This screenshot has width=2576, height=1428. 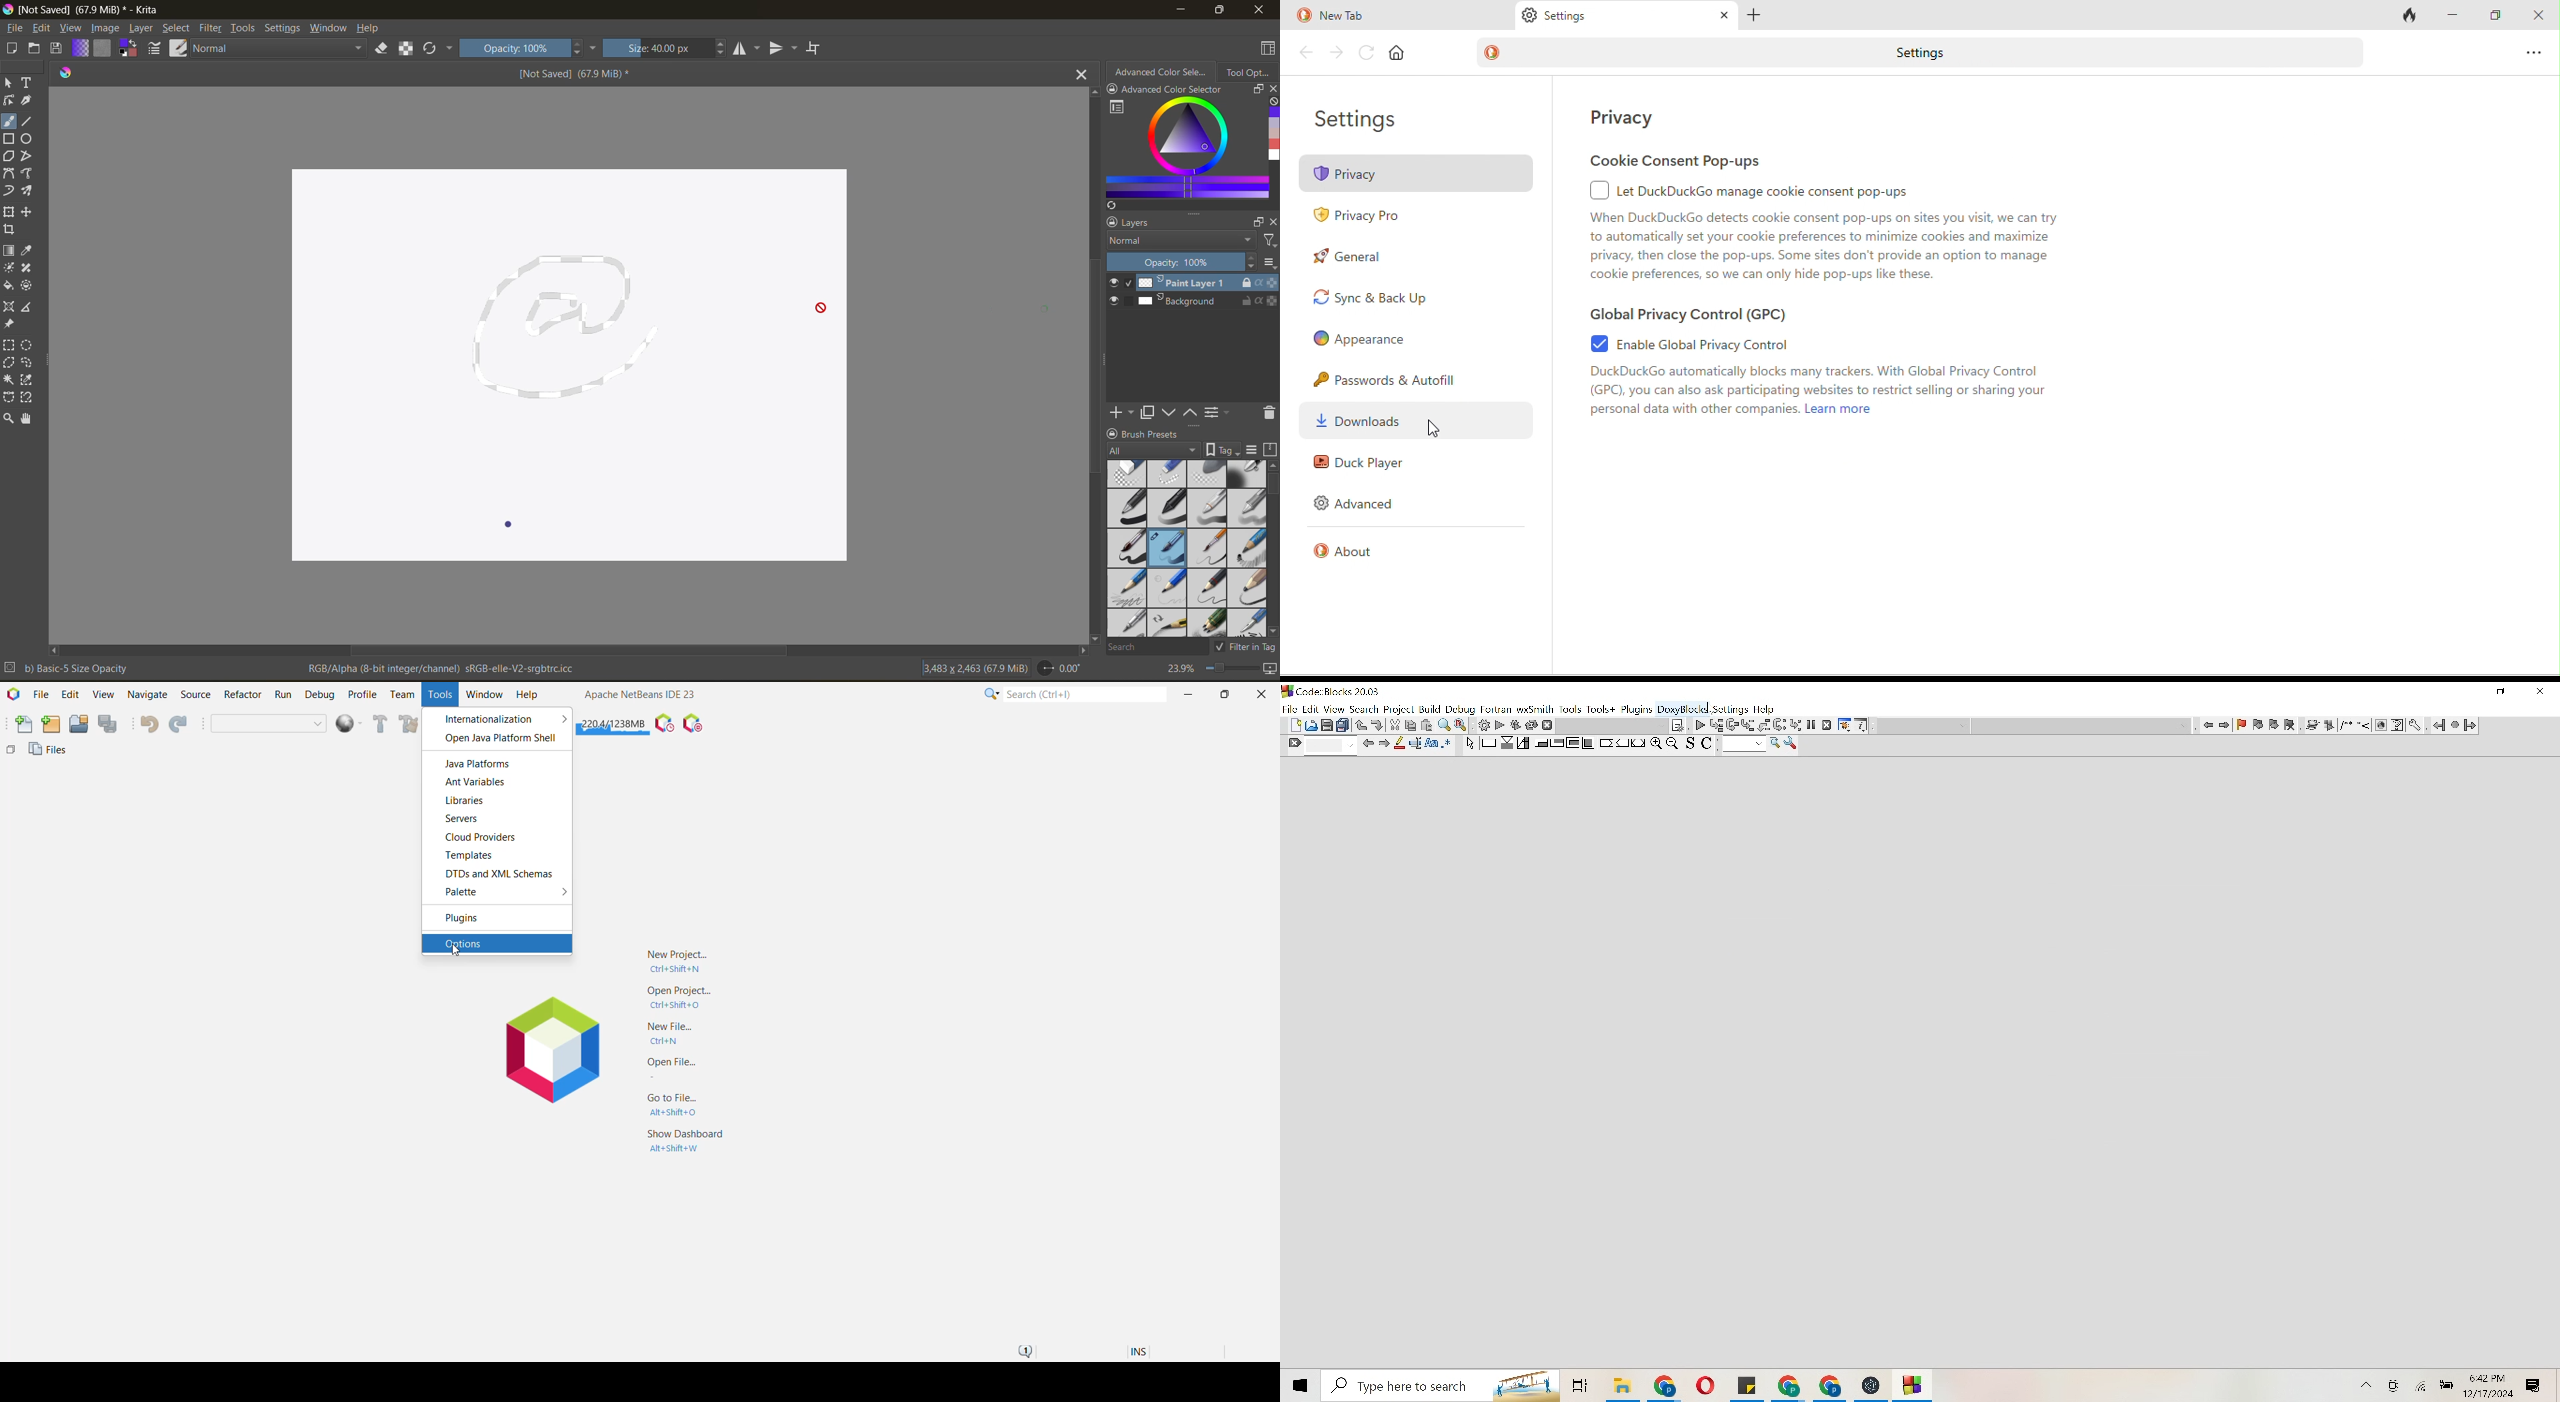 What do you see at coordinates (369, 28) in the screenshot?
I see `help` at bounding box center [369, 28].